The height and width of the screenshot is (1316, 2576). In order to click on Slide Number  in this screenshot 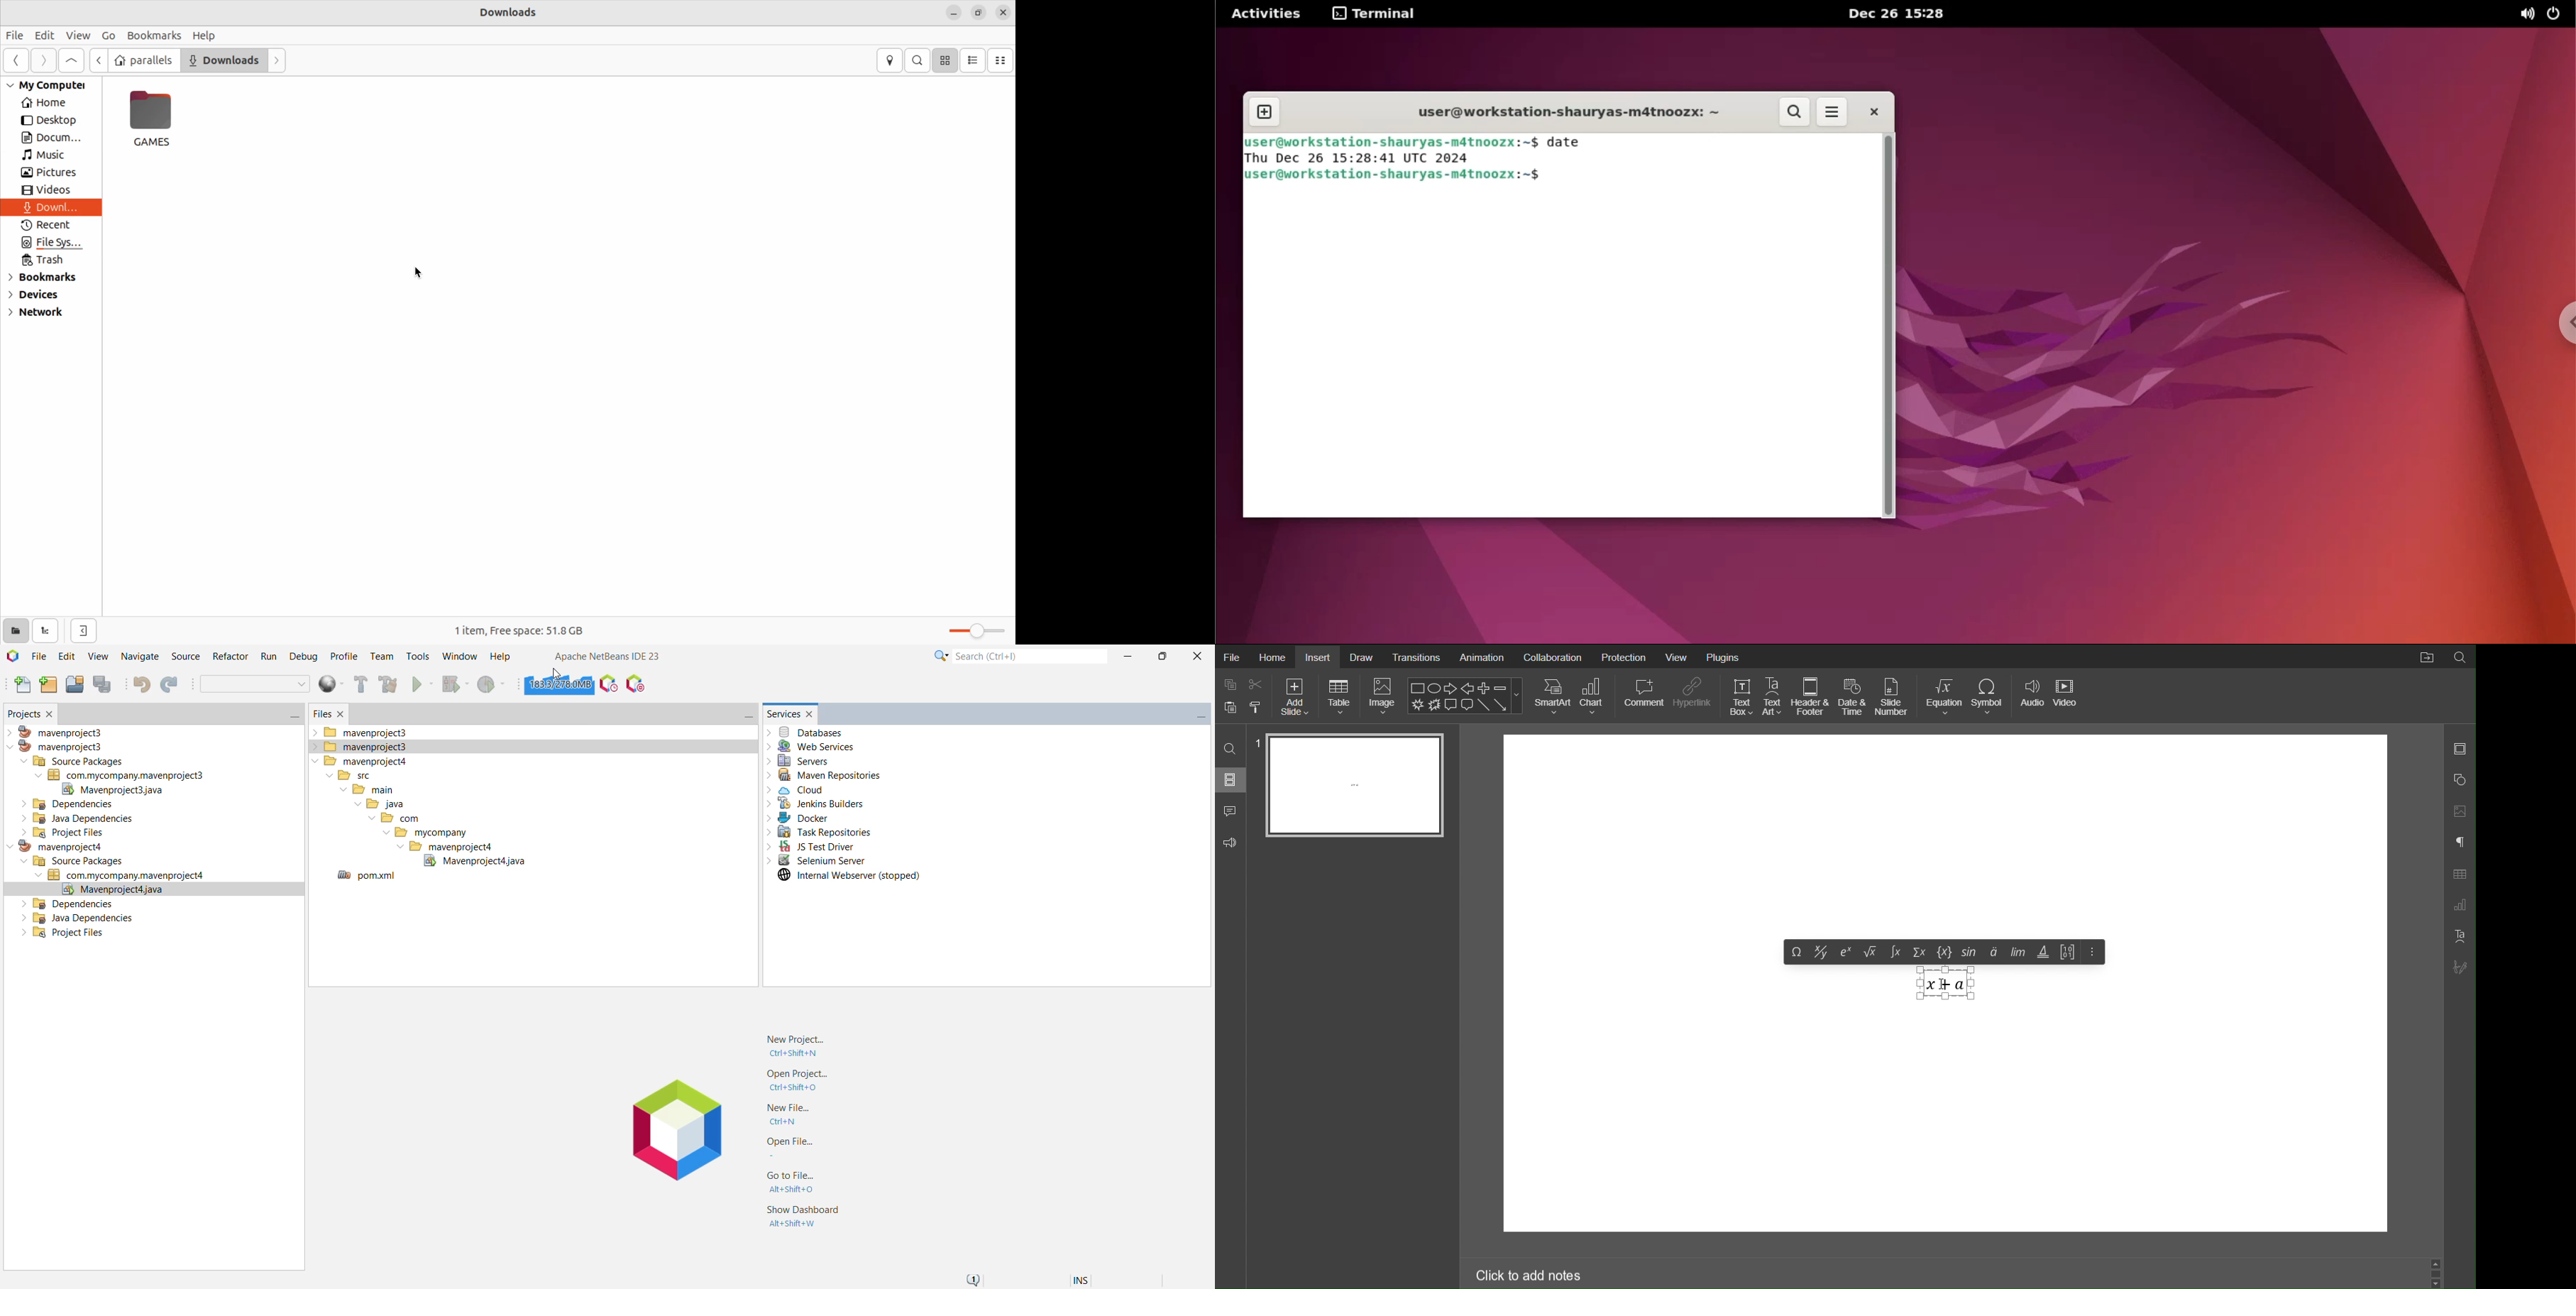, I will do `click(1895, 696)`.